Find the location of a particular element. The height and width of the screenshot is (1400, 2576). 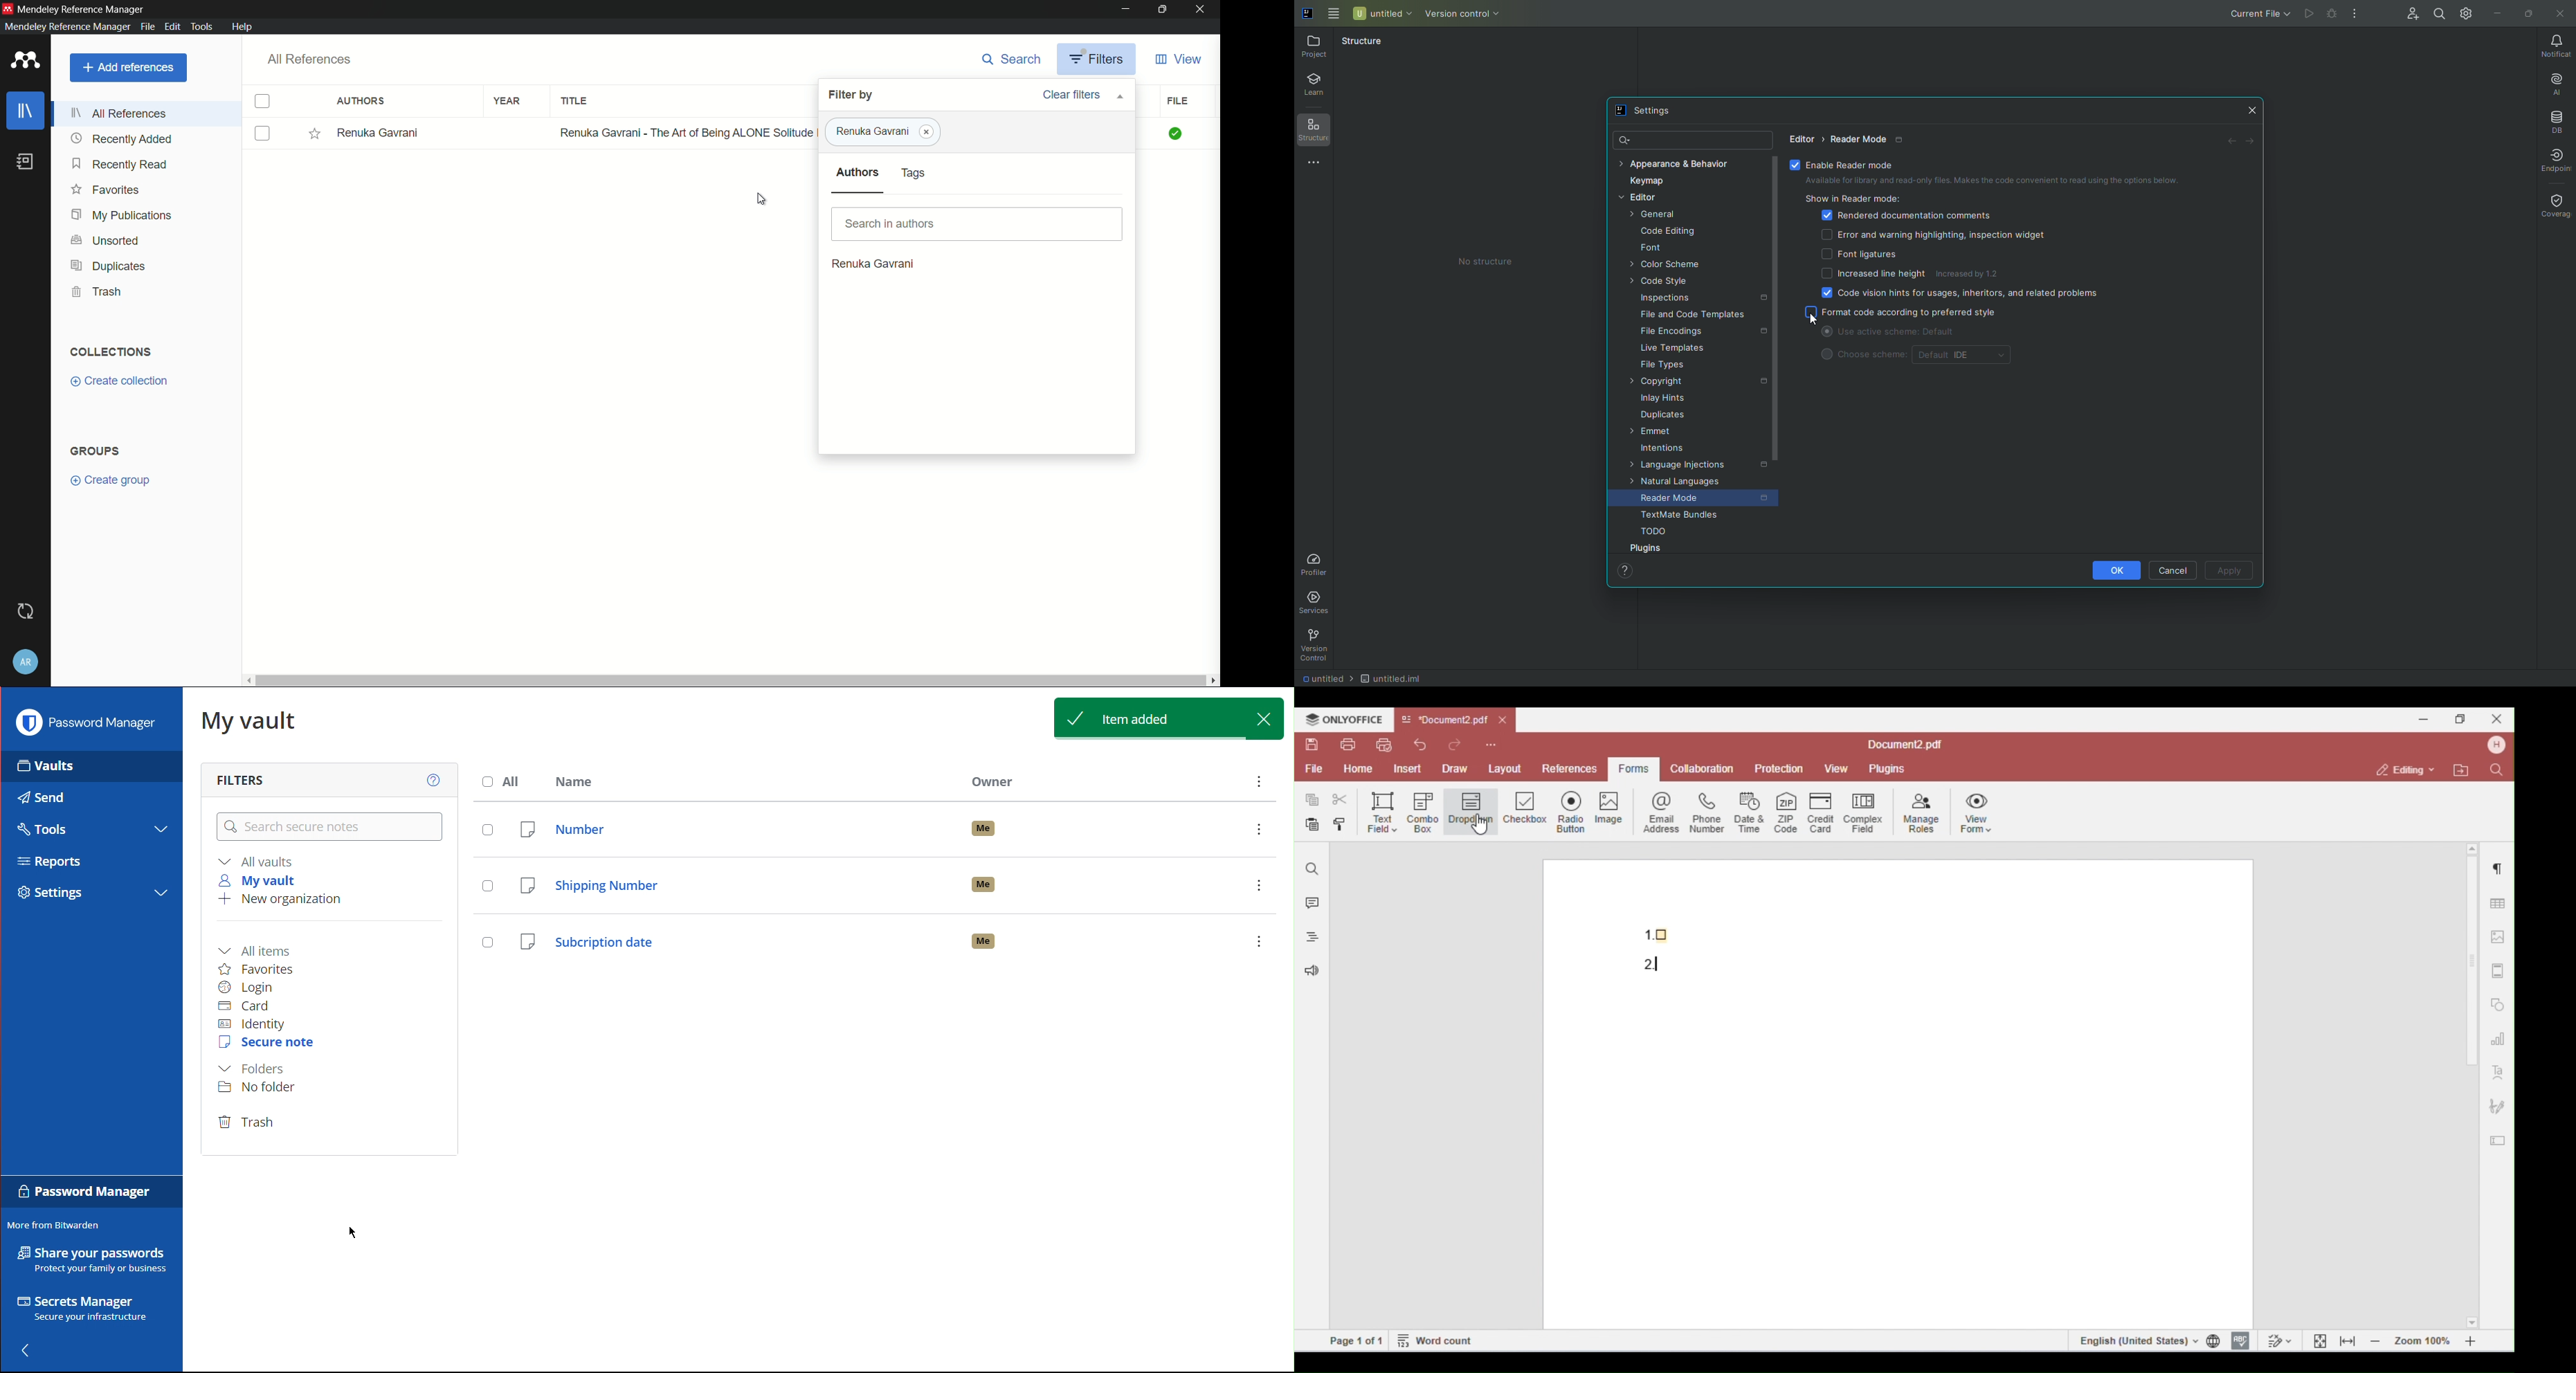

app icon is located at coordinates (8, 8).